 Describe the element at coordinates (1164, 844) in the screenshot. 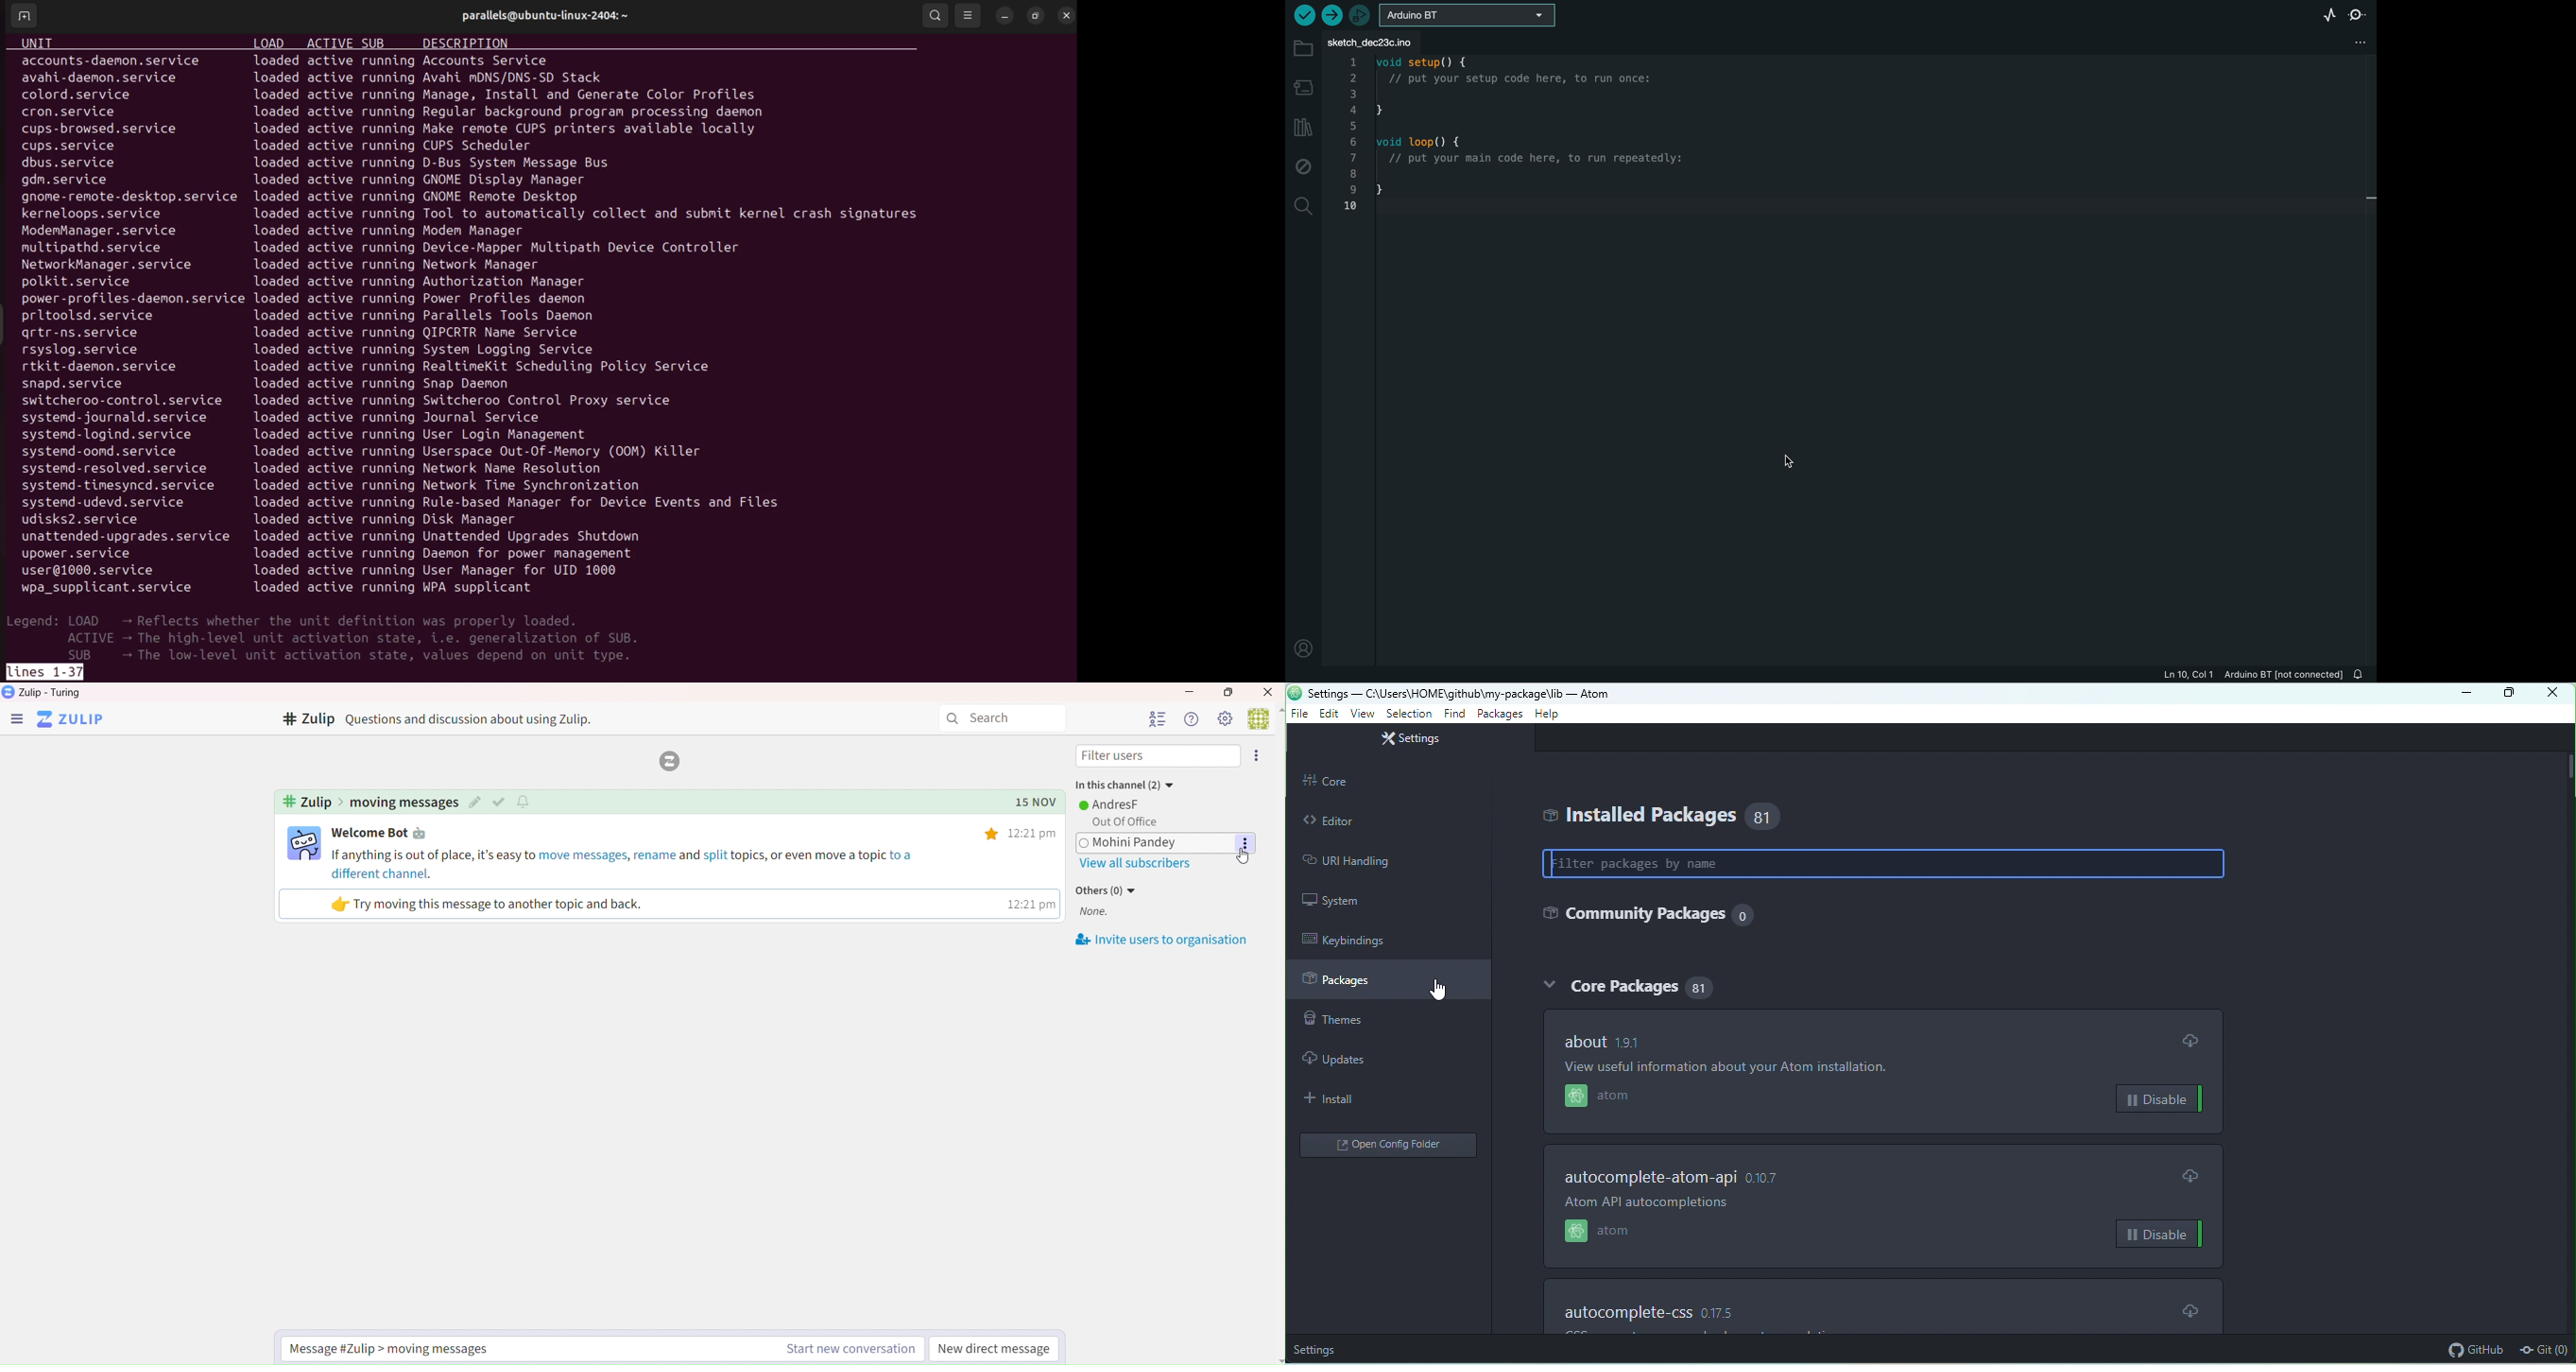

I see `Mohini Pandey ` at that location.